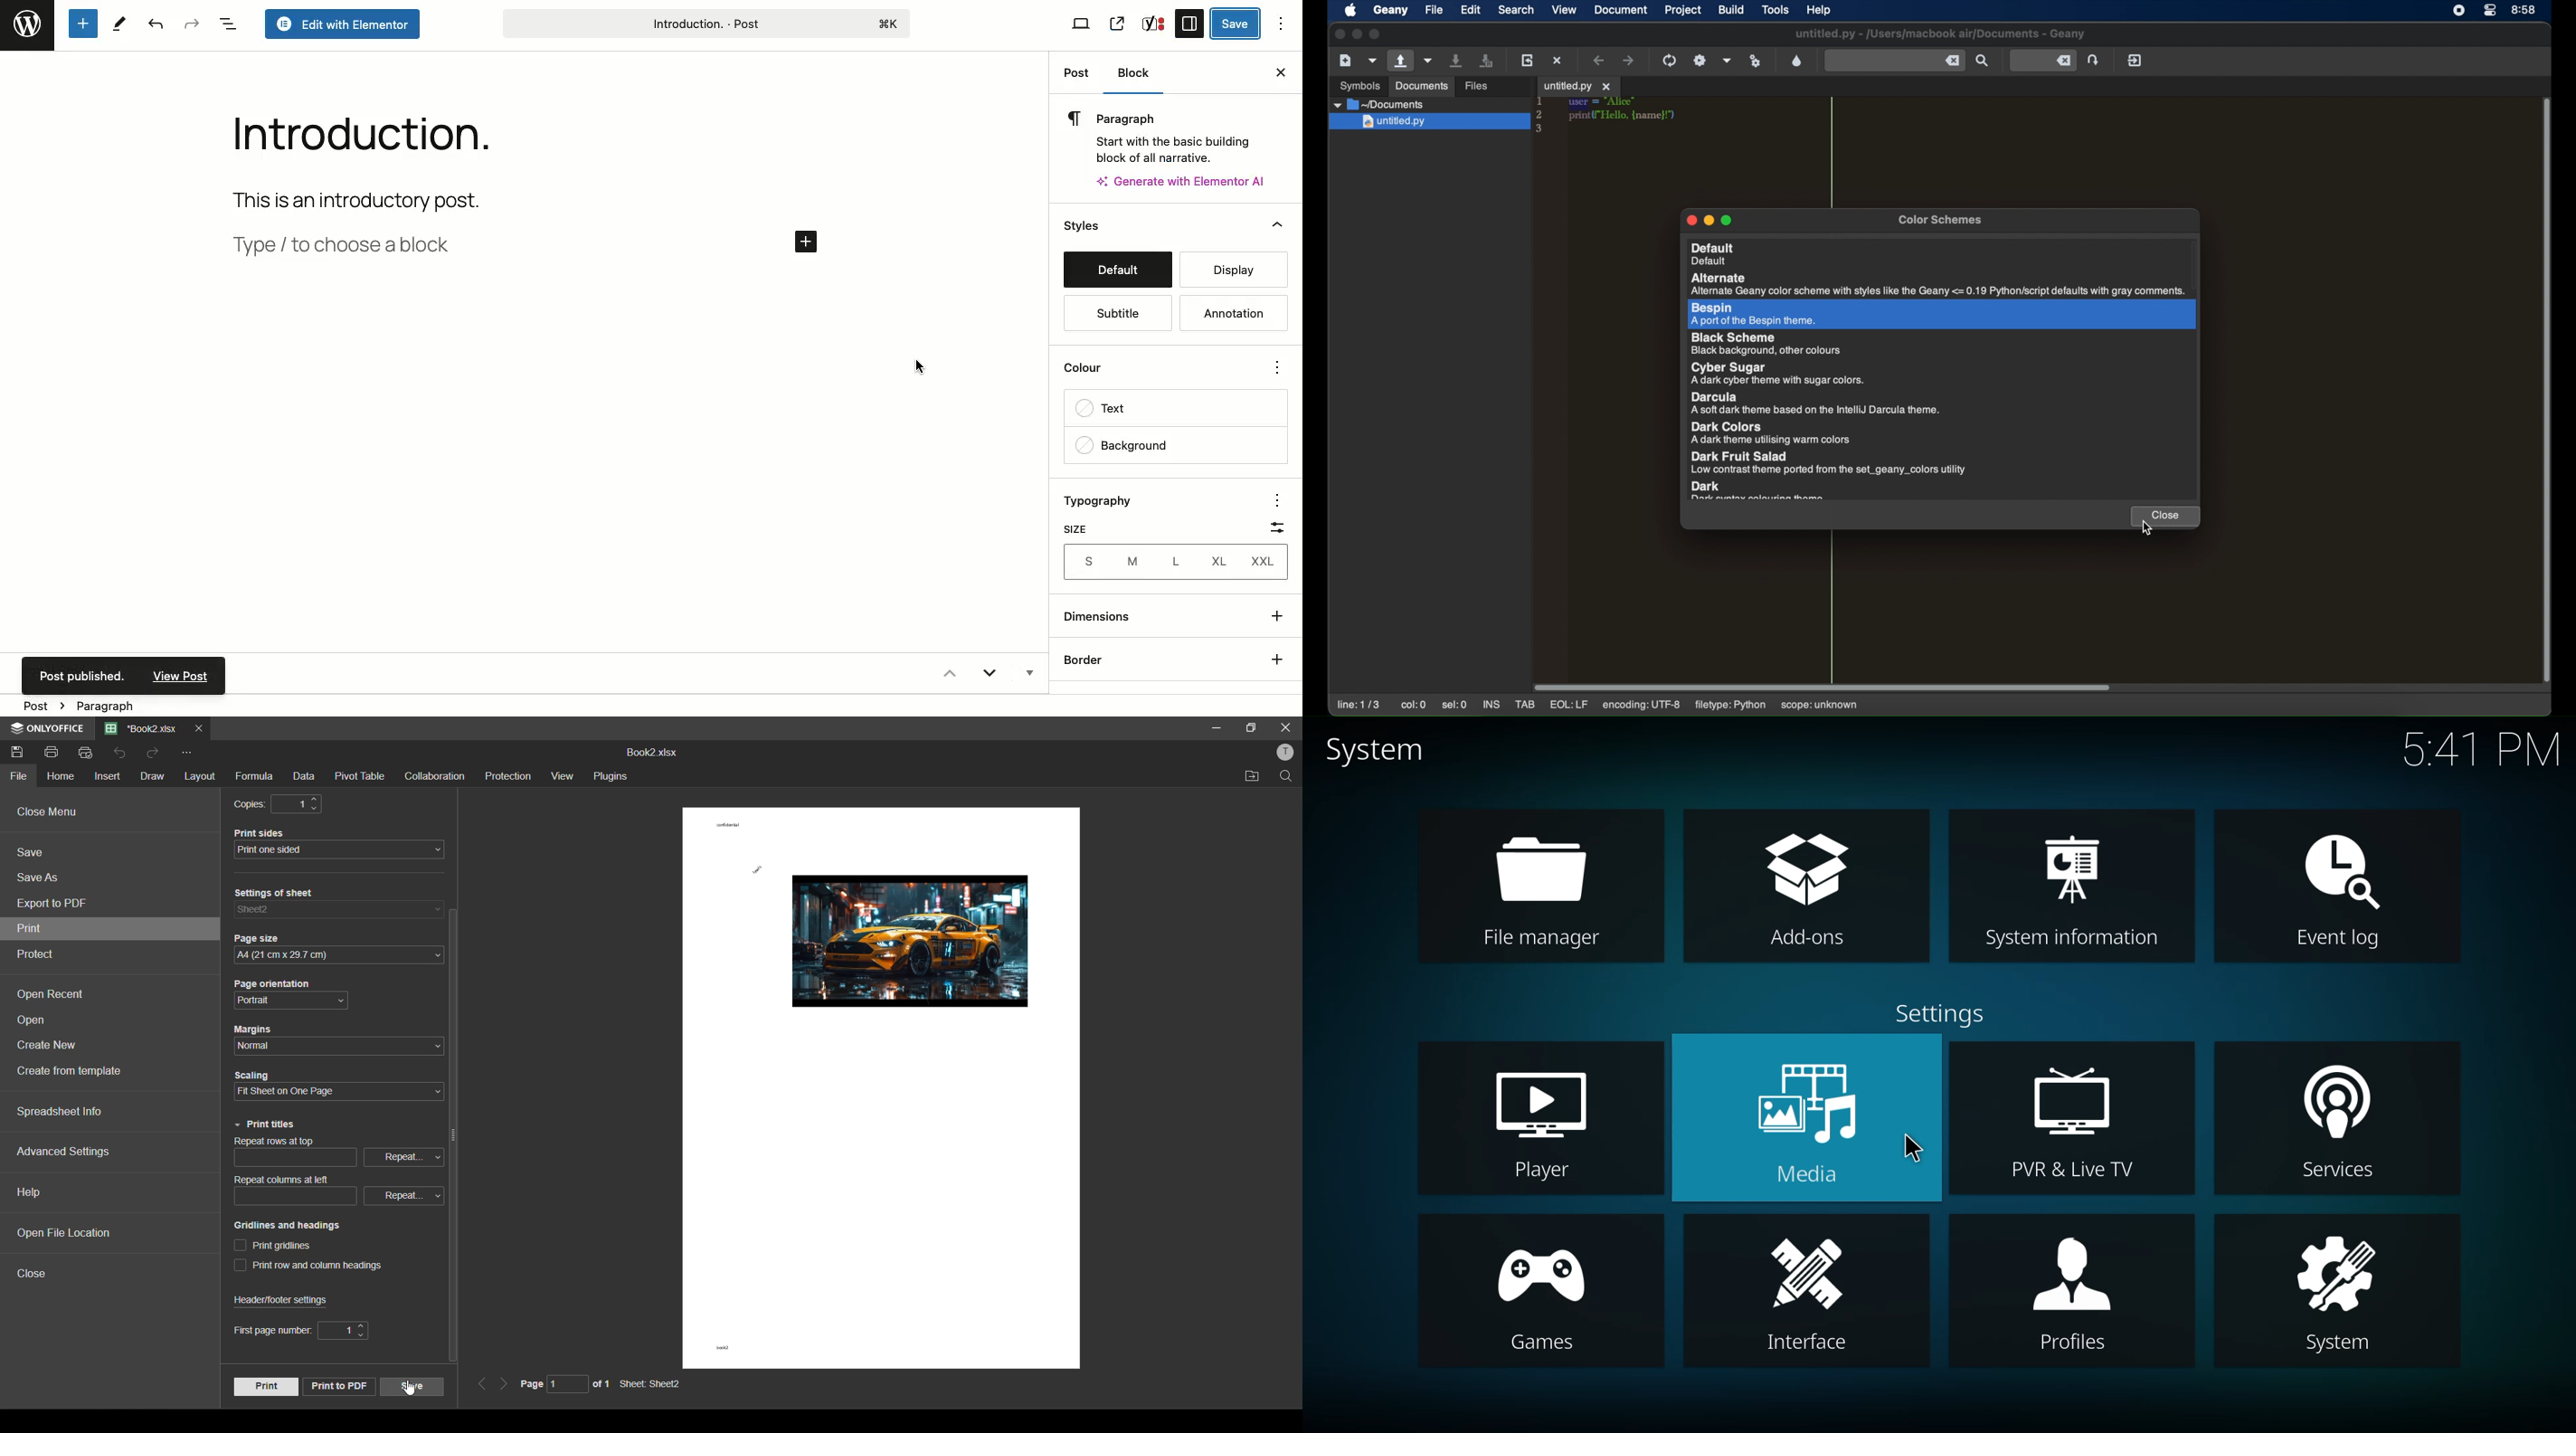 Image resolution: width=2576 pixels, height=1456 pixels. Describe the element at coordinates (2482, 747) in the screenshot. I see `5:41 PM` at that location.